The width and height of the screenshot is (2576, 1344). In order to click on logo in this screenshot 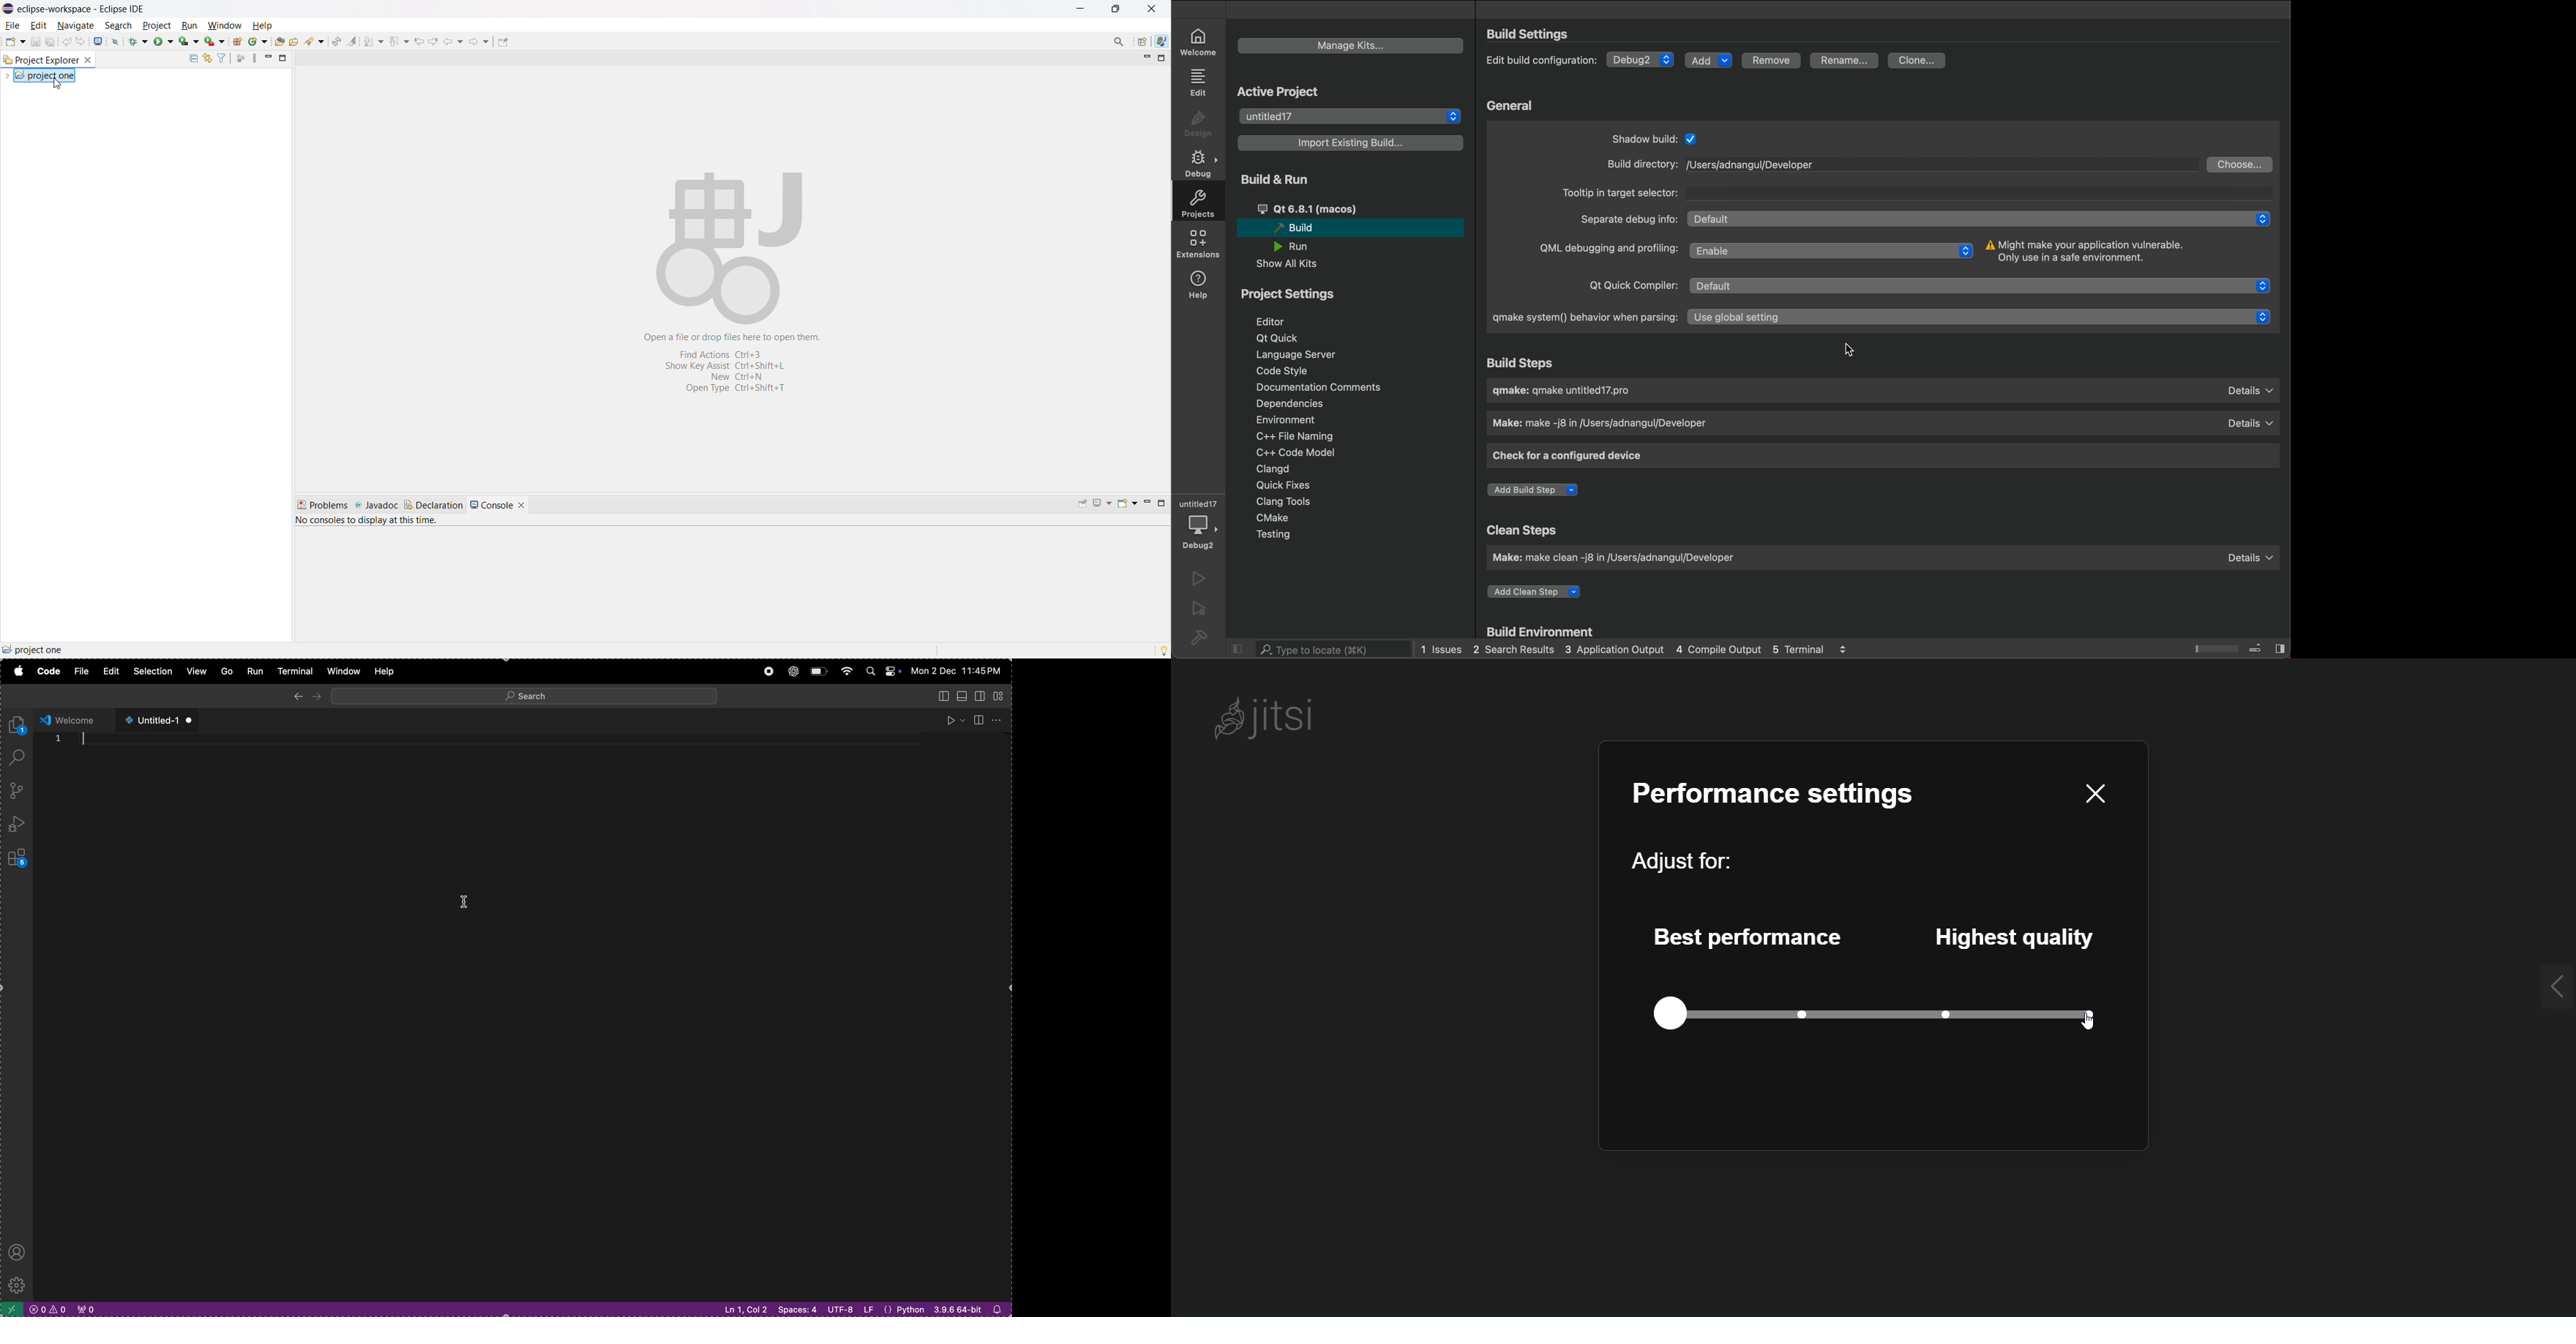, I will do `click(9, 9)`.